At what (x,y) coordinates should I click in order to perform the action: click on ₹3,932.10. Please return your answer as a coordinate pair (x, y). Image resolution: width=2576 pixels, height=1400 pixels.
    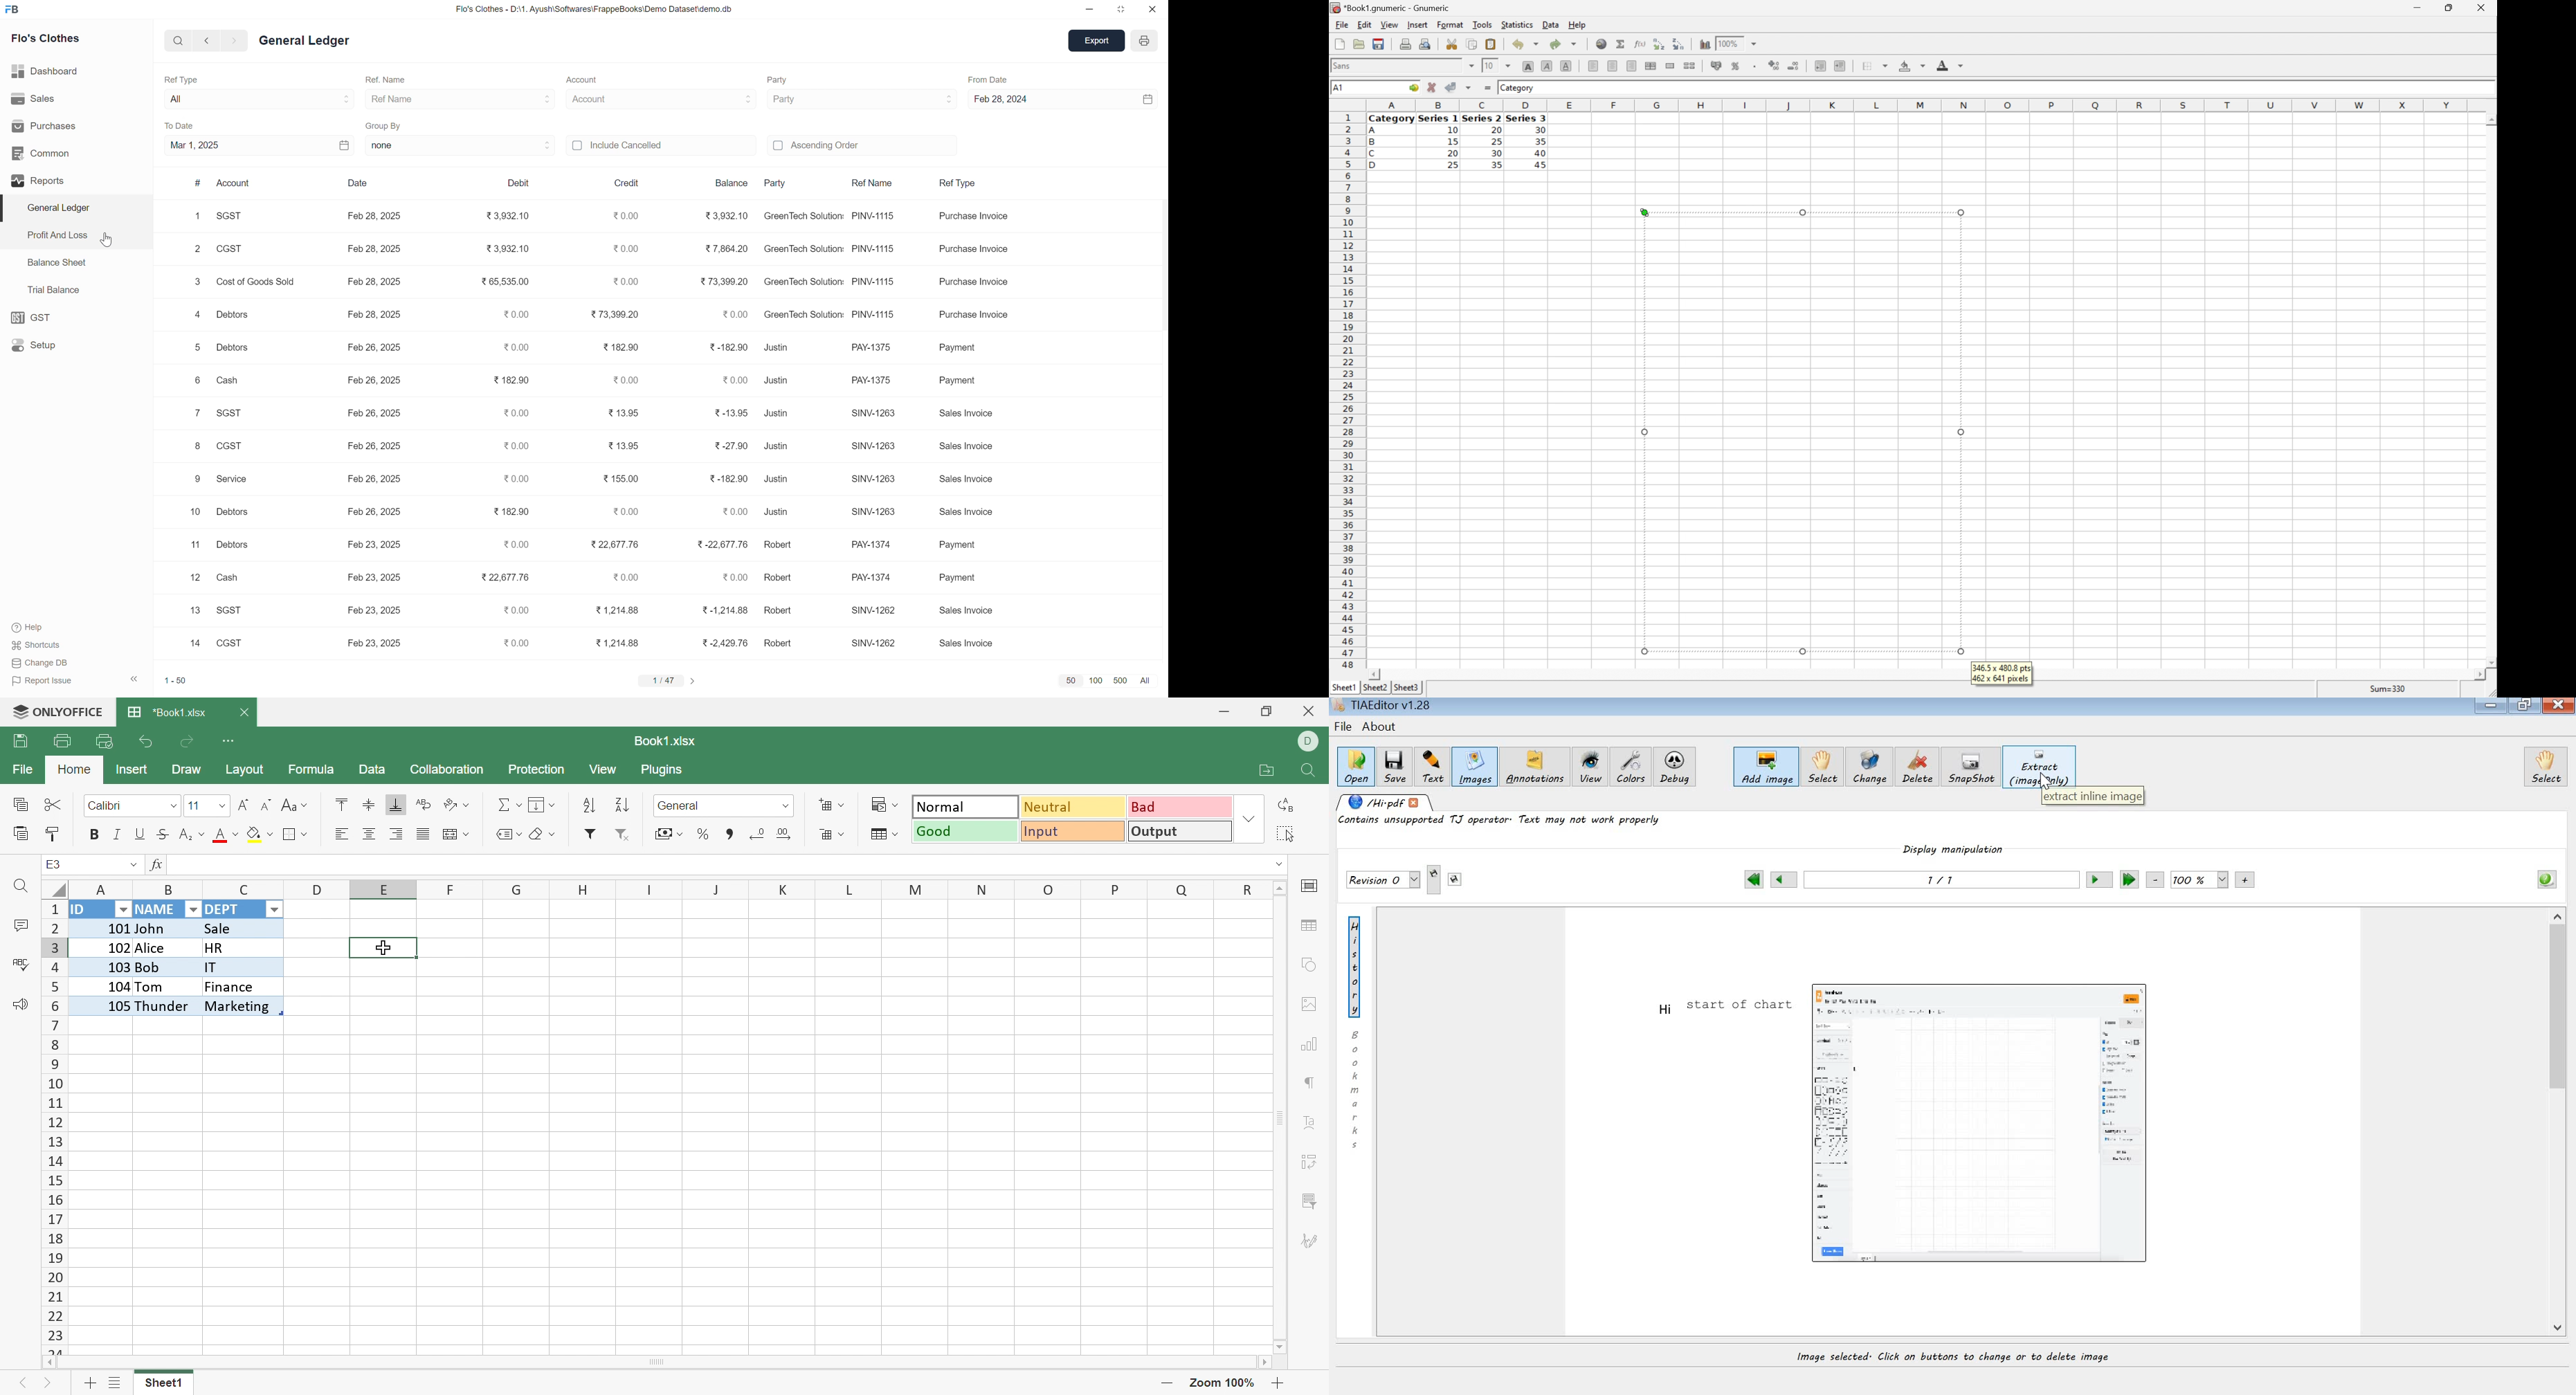
    Looking at the image, I should click on (510, 249).